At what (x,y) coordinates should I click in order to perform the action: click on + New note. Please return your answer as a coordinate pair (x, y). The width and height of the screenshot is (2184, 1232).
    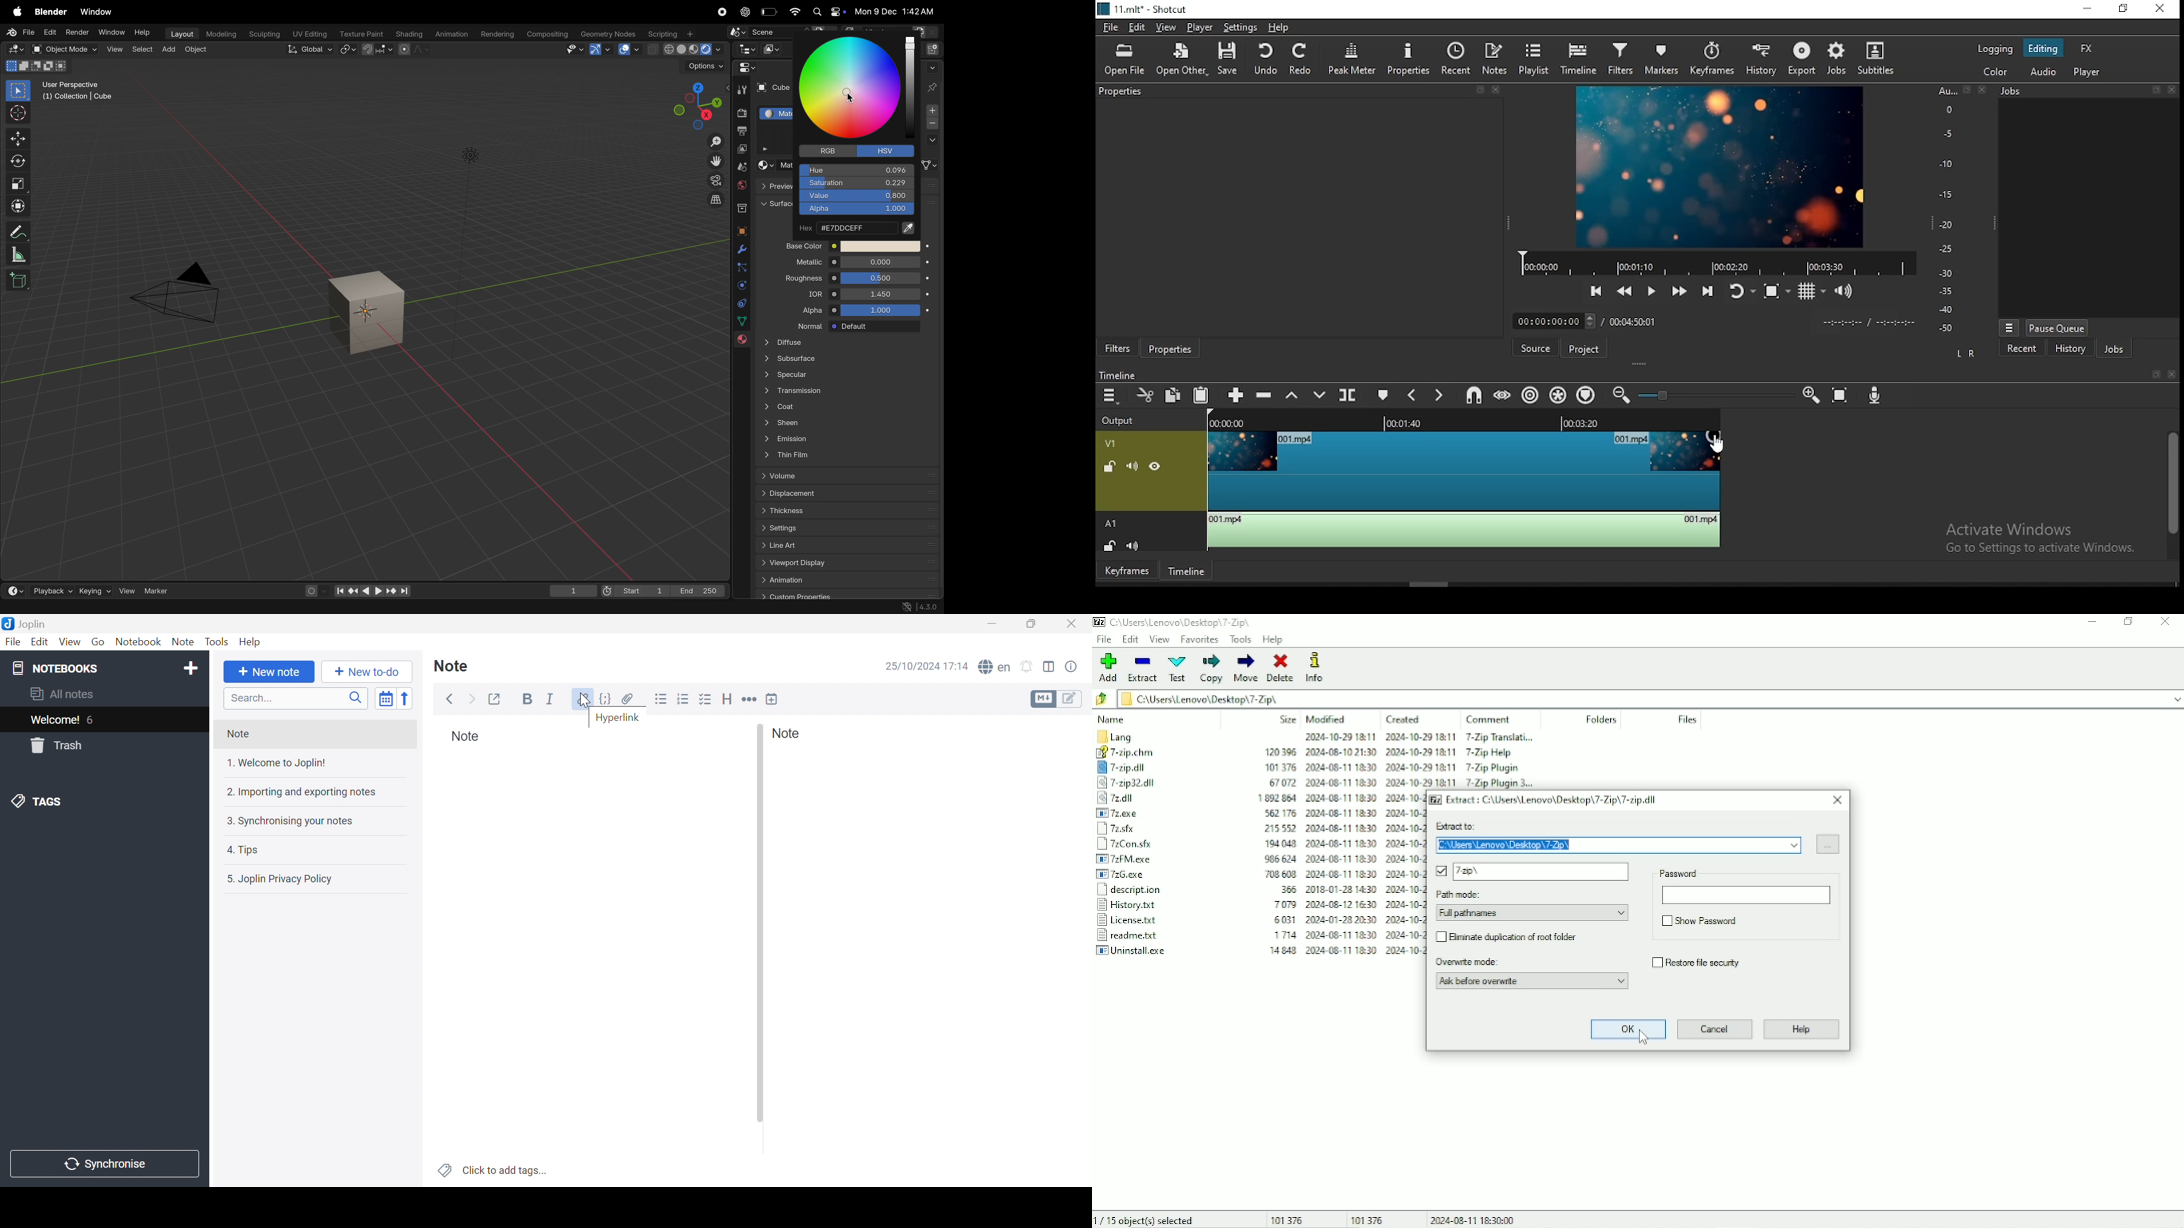
    Looking at the image, I should click on (270, 672).